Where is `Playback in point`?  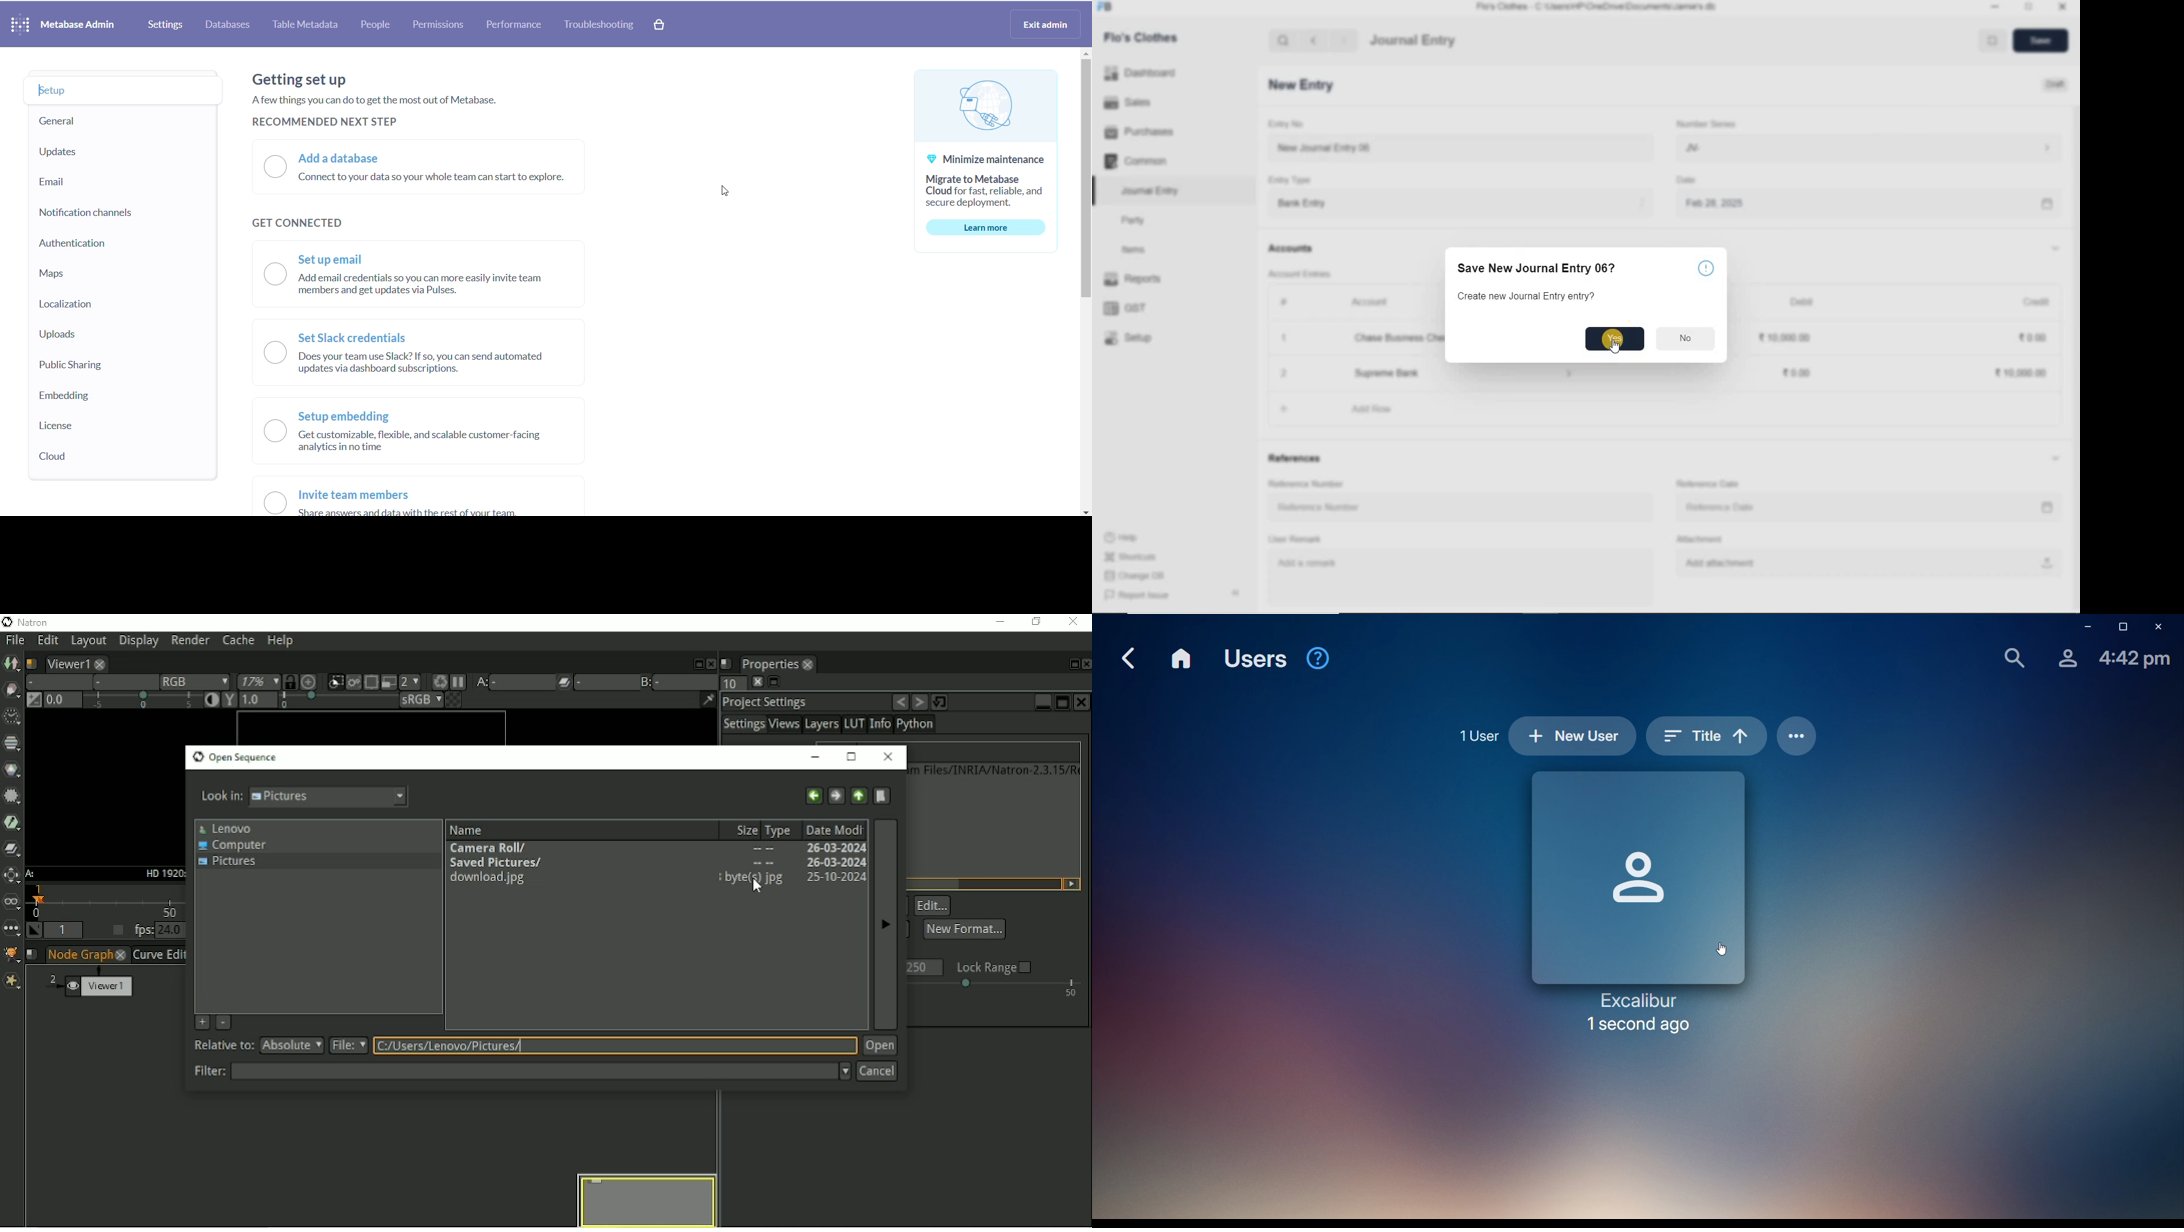
Playback in point is located at coordinates (66, 931).